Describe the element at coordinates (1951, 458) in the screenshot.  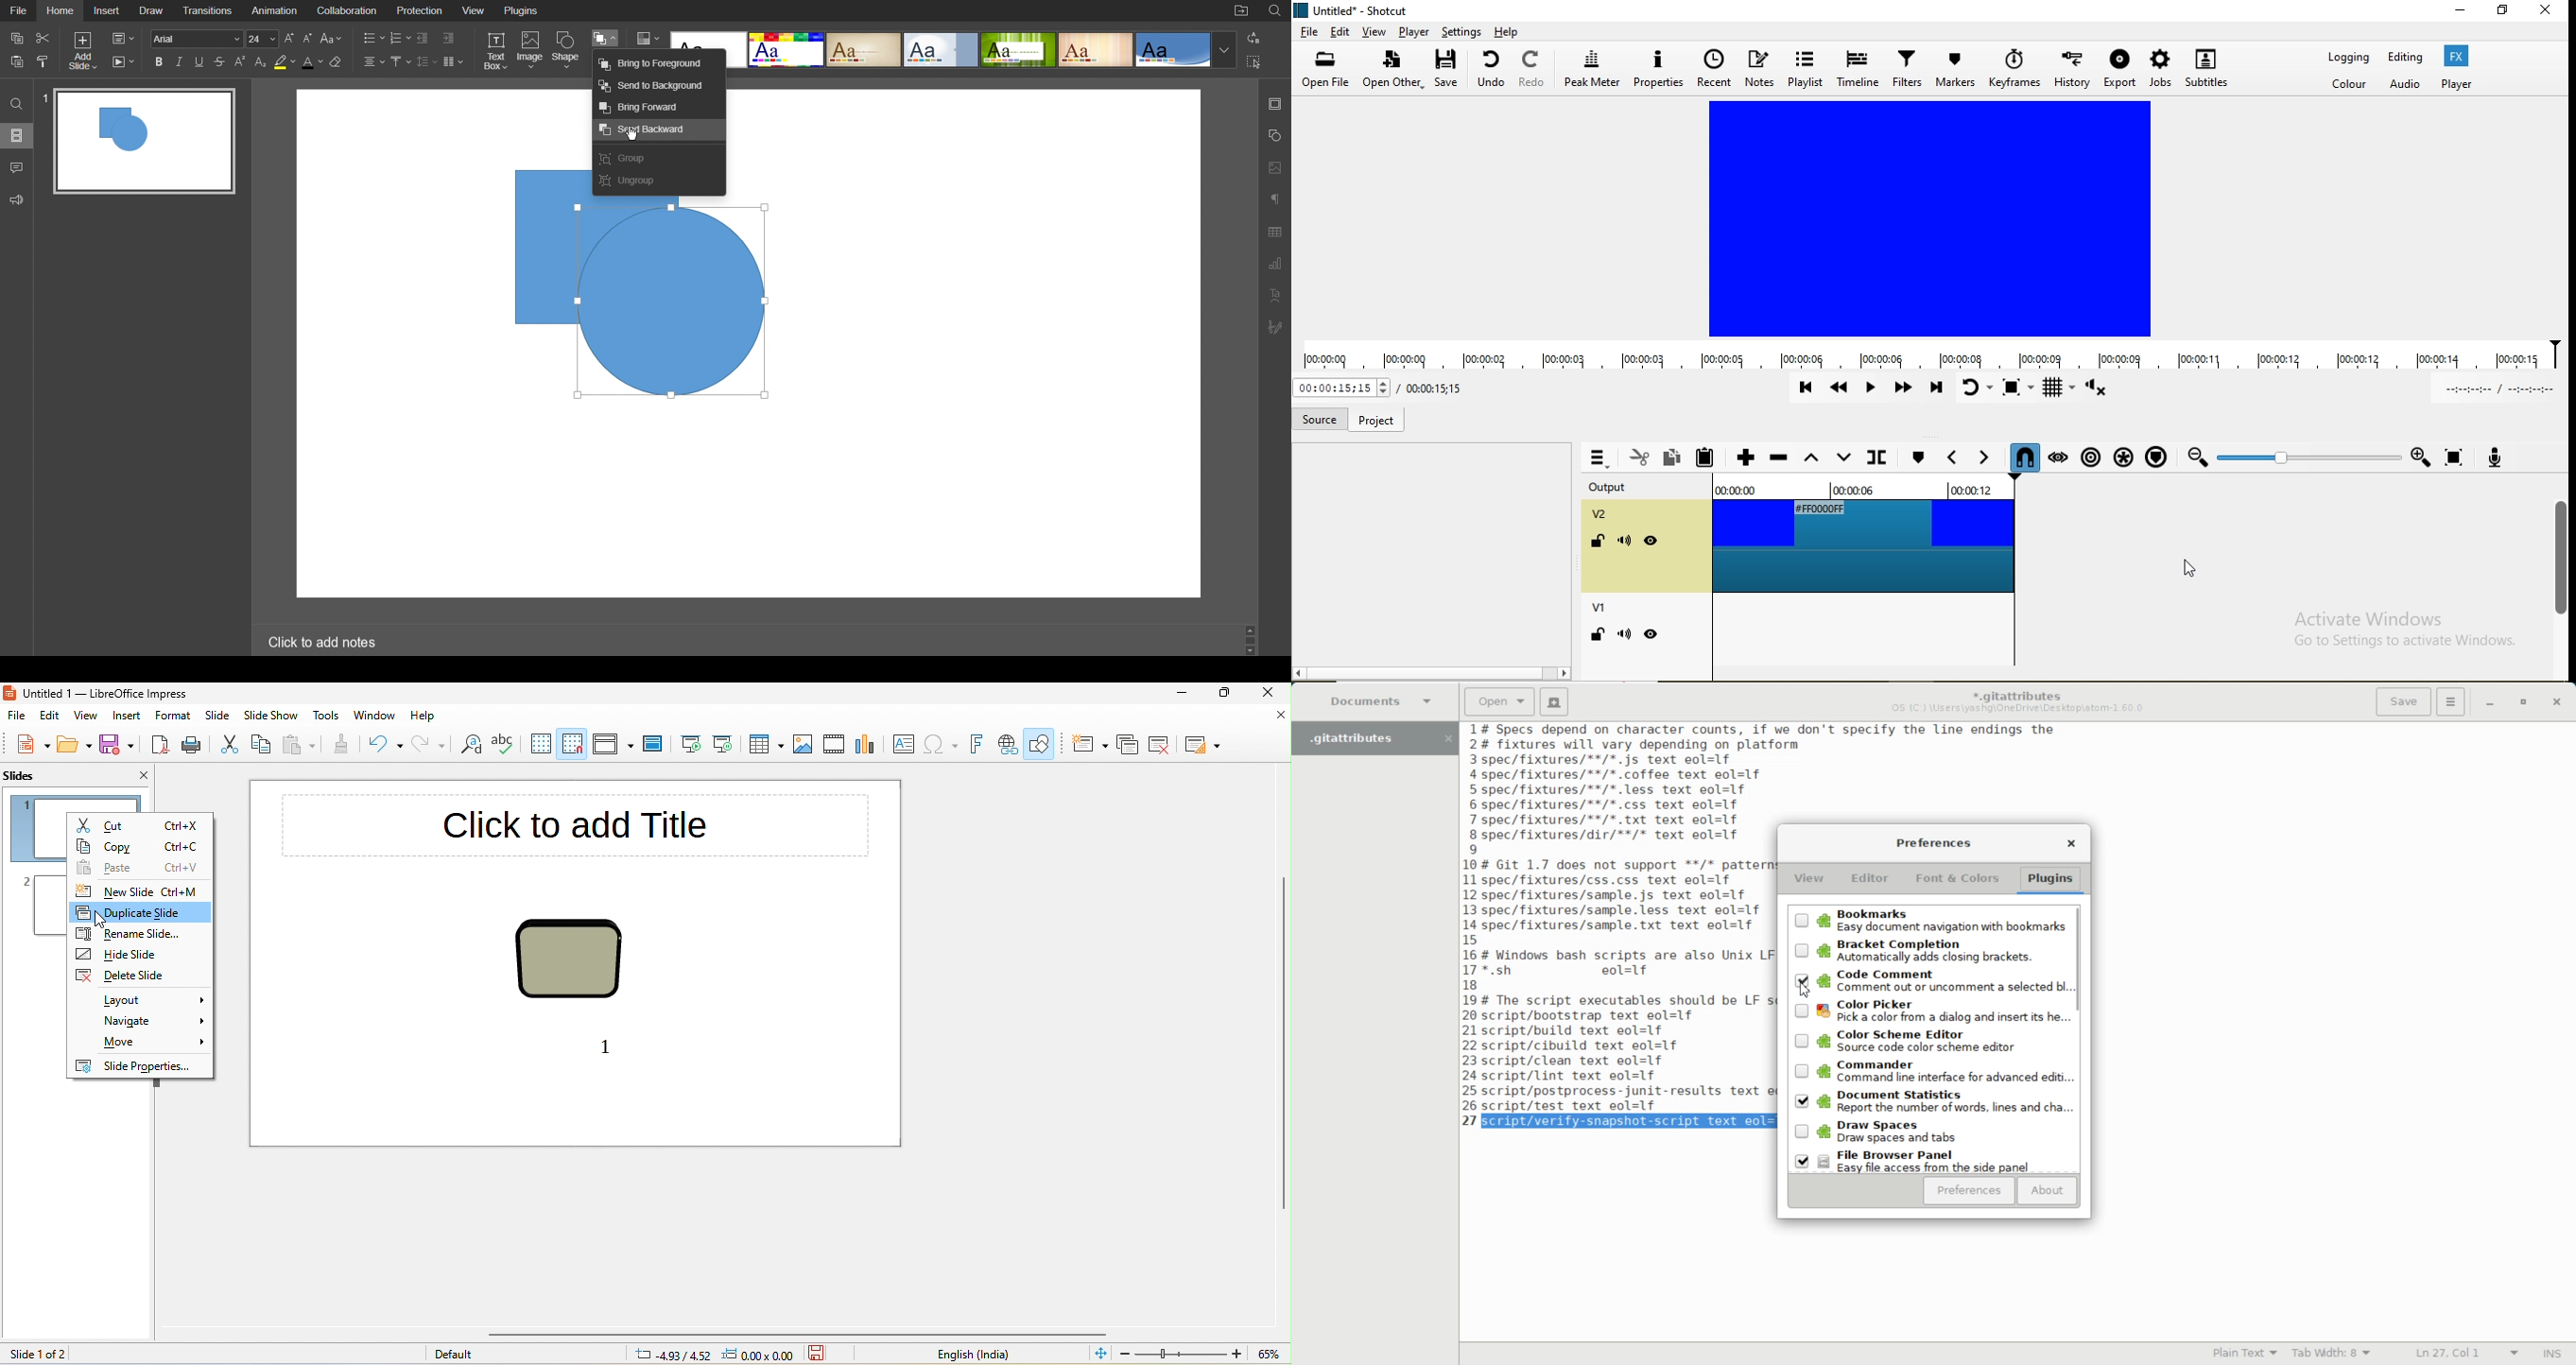
I see `Previous marker` at that location.